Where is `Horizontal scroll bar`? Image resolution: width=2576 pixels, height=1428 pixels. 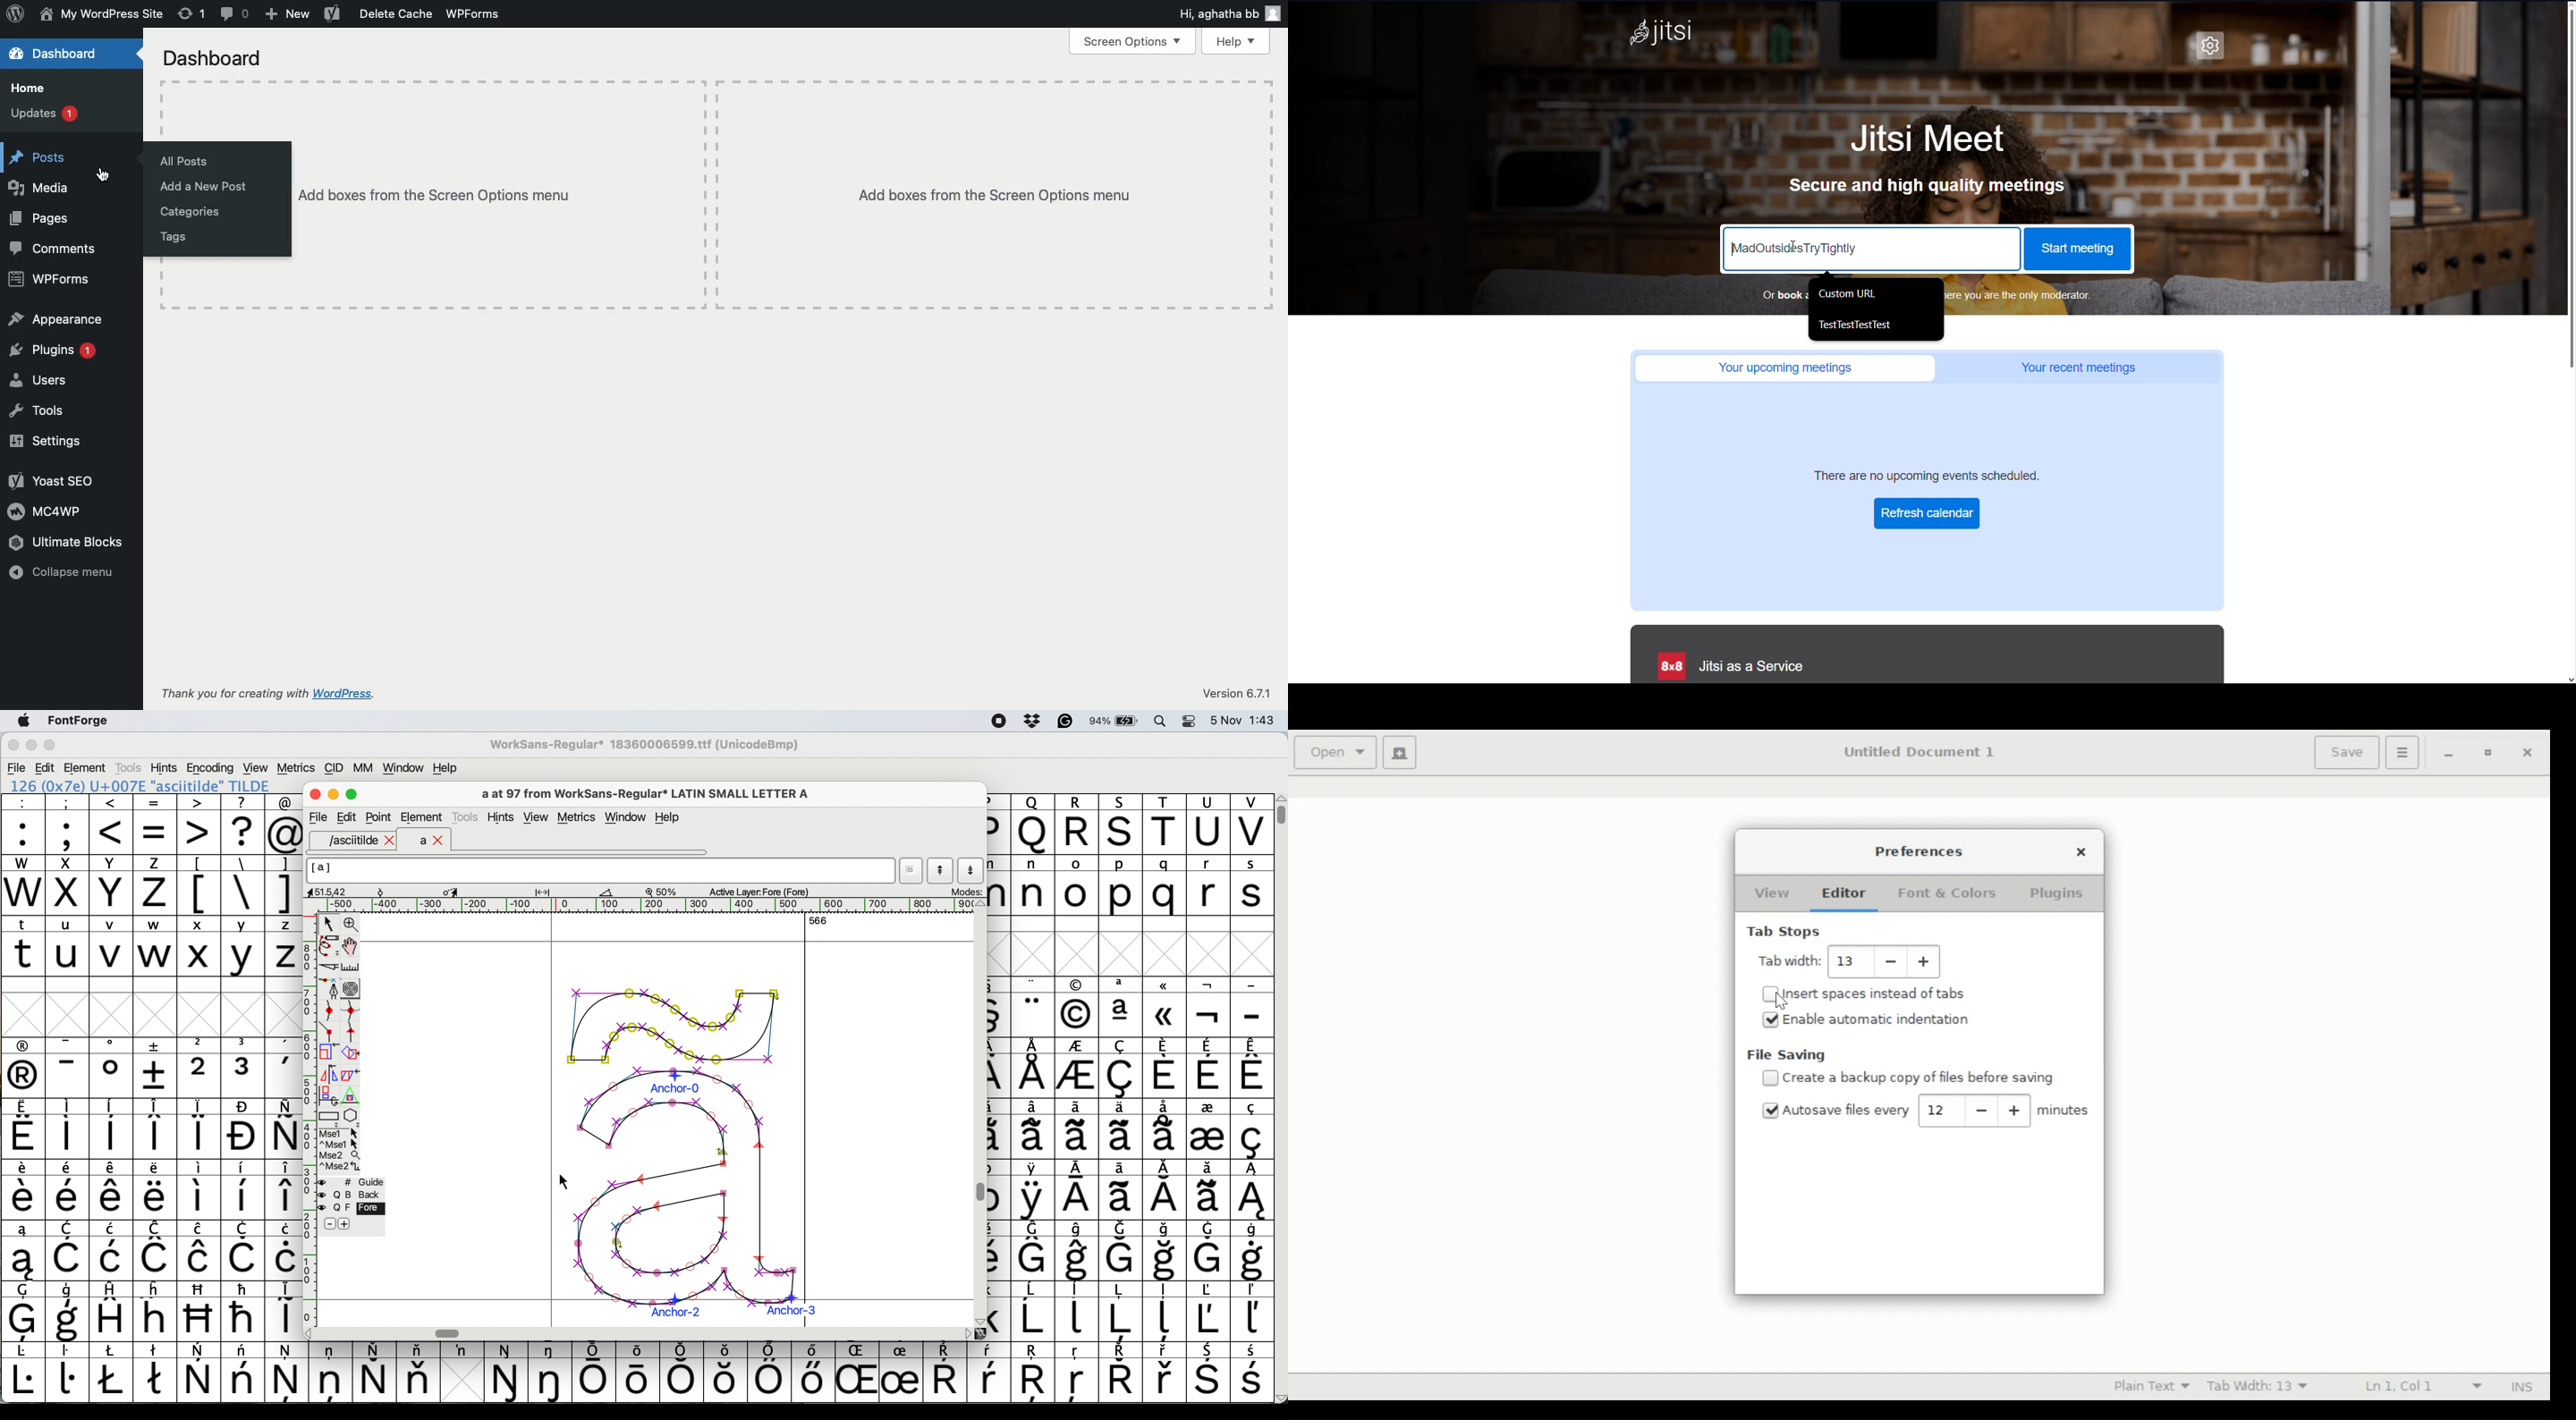 Horizontal scroll bar is located at coordinates (451, 1333).